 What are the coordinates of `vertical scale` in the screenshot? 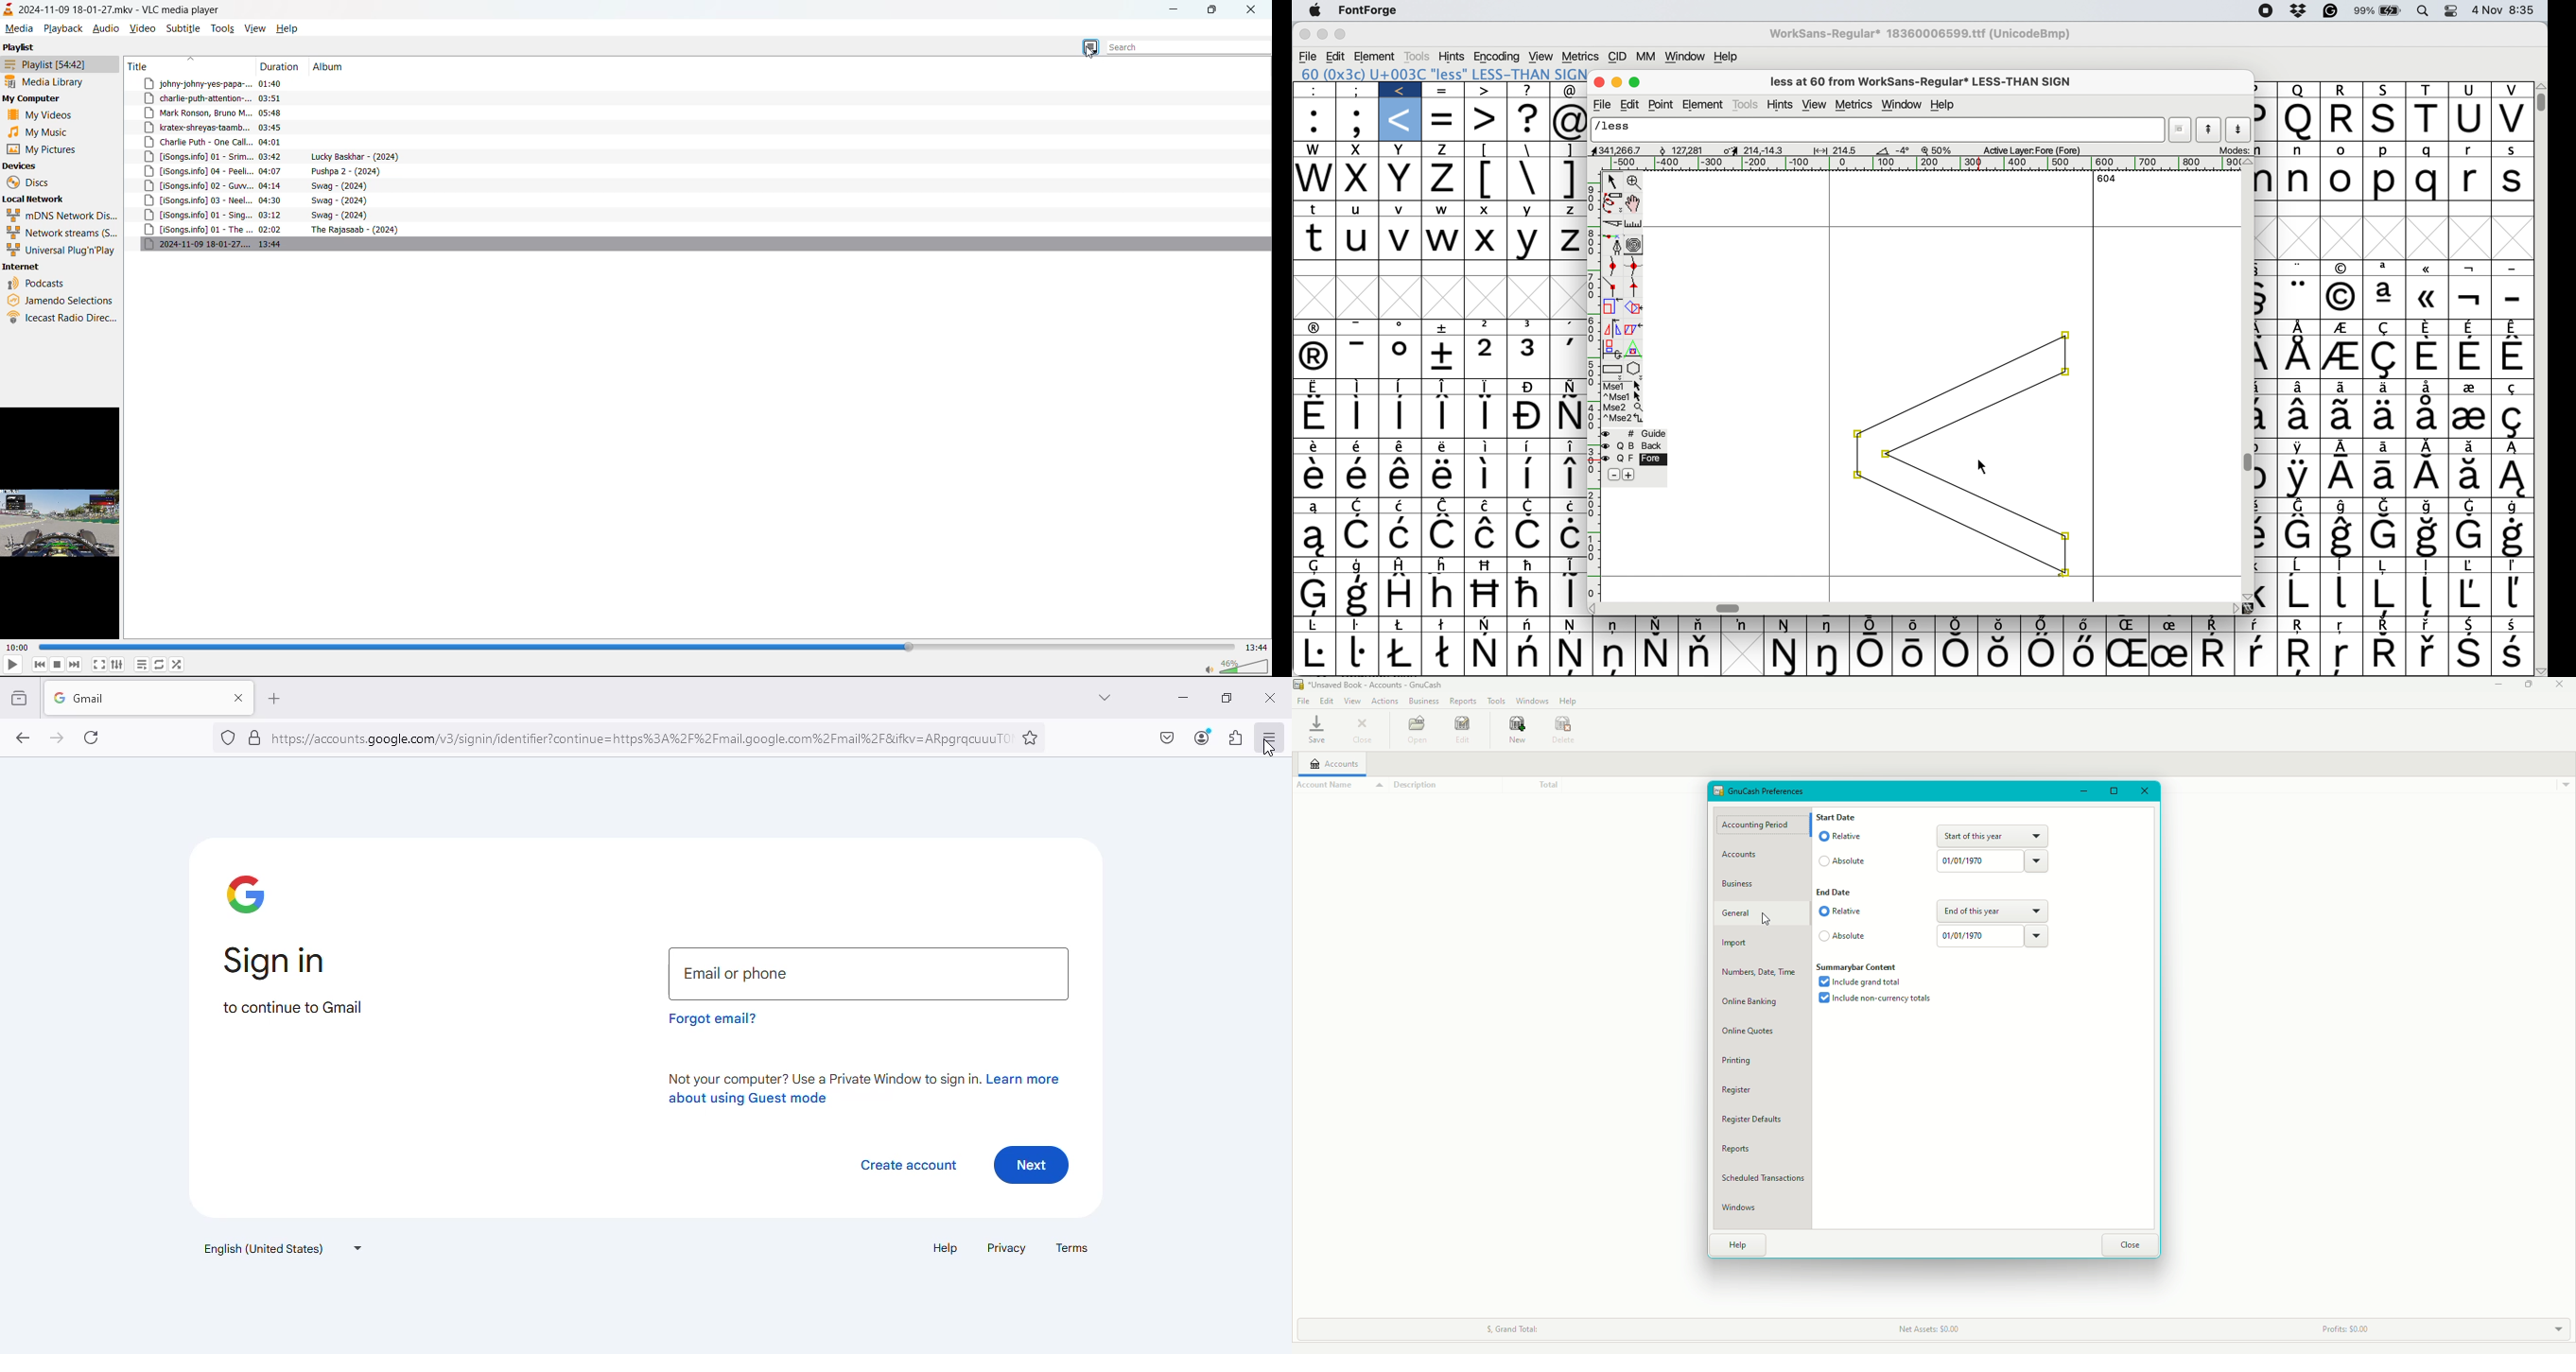 It's located at (1593, 387).